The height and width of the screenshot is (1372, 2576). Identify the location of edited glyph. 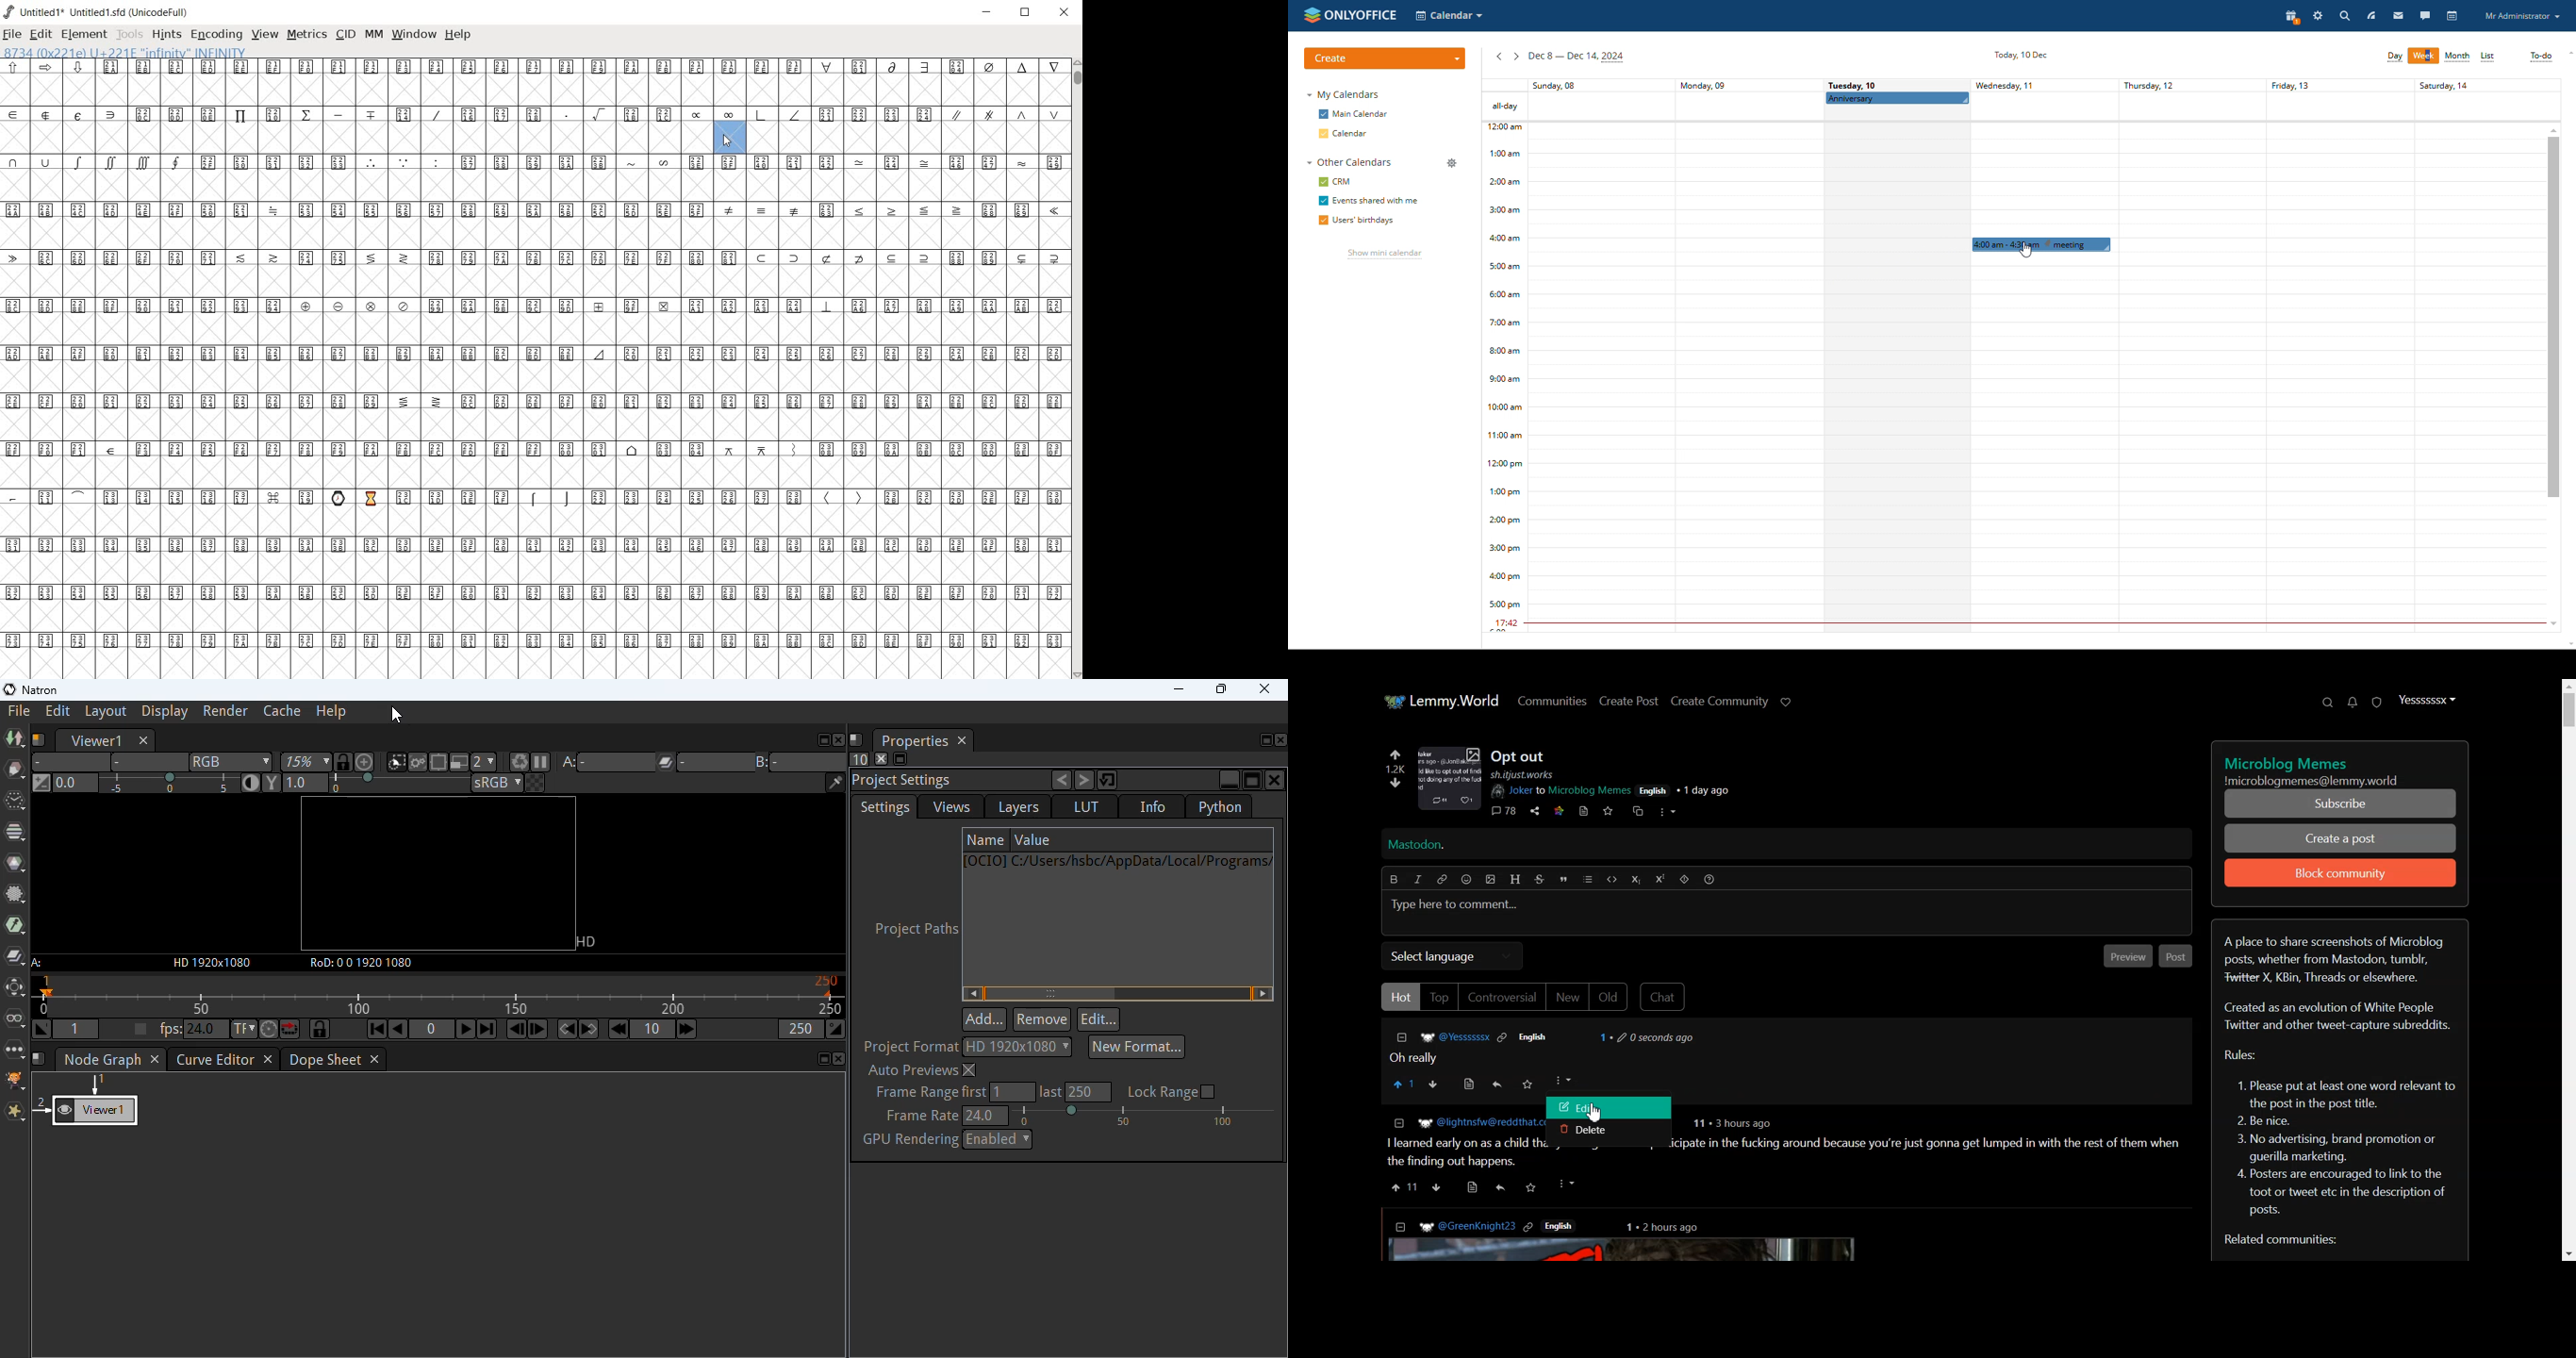
(540, 663).